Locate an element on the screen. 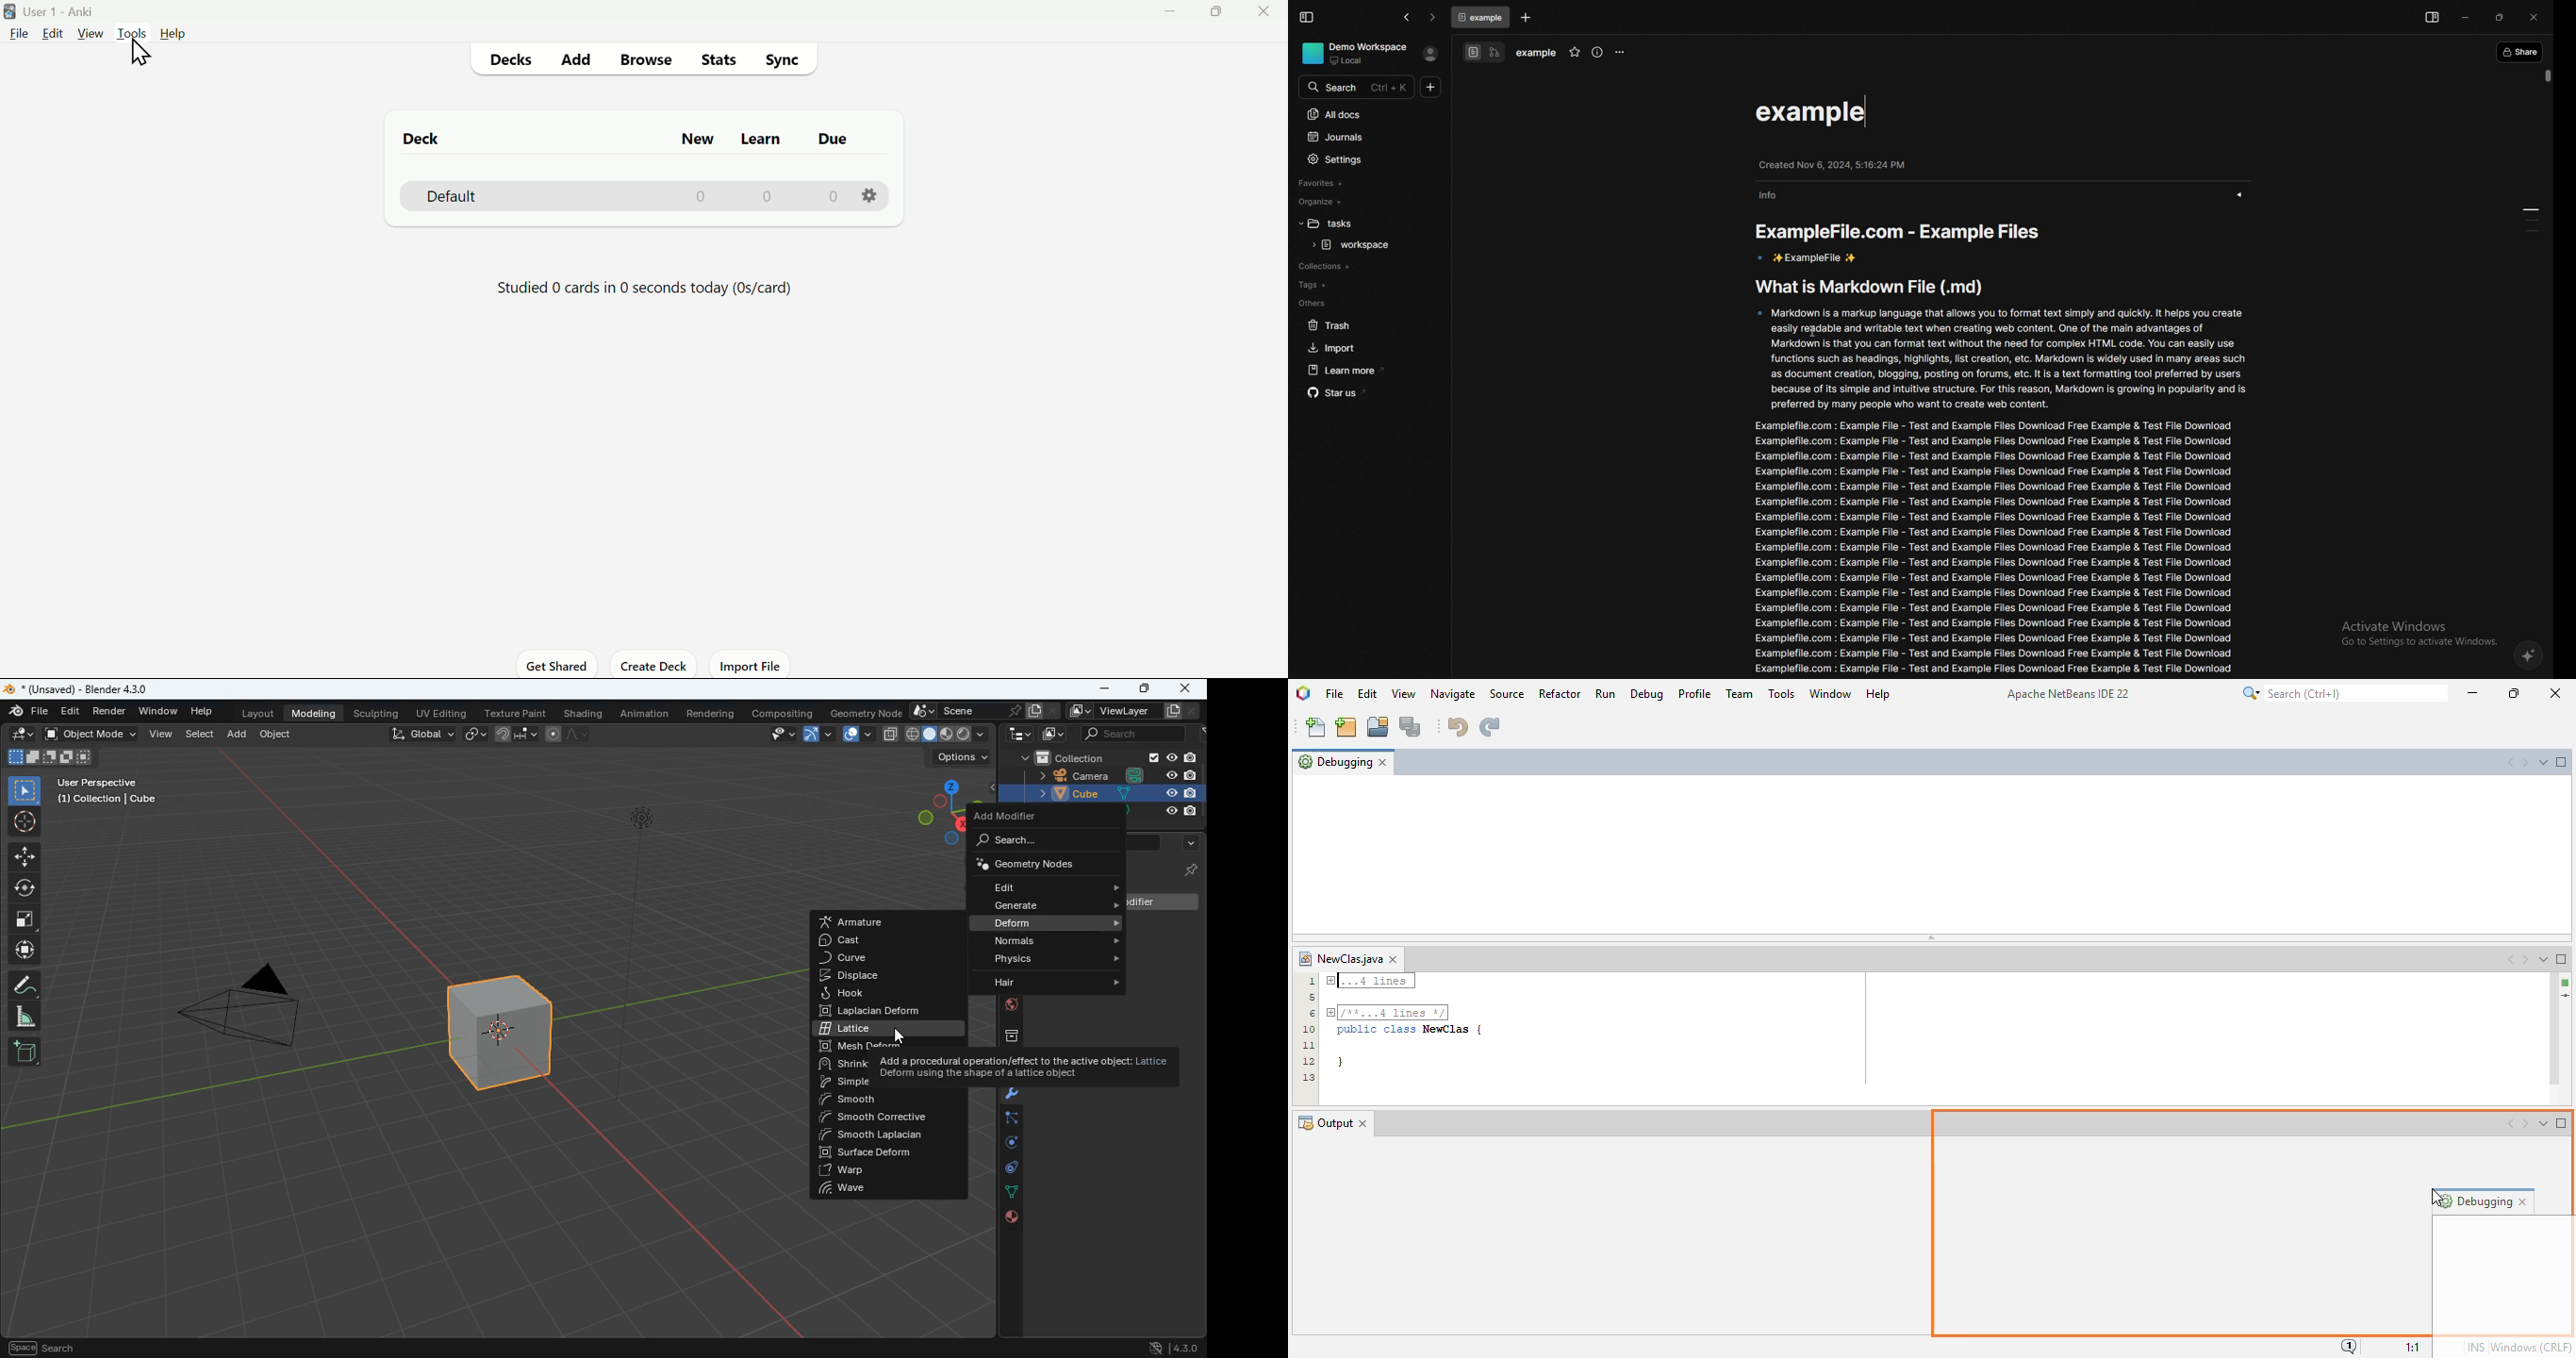 Image resolution: width=2576 pixels, height=1372 pixels. Due is located at coordinates (833, 141).